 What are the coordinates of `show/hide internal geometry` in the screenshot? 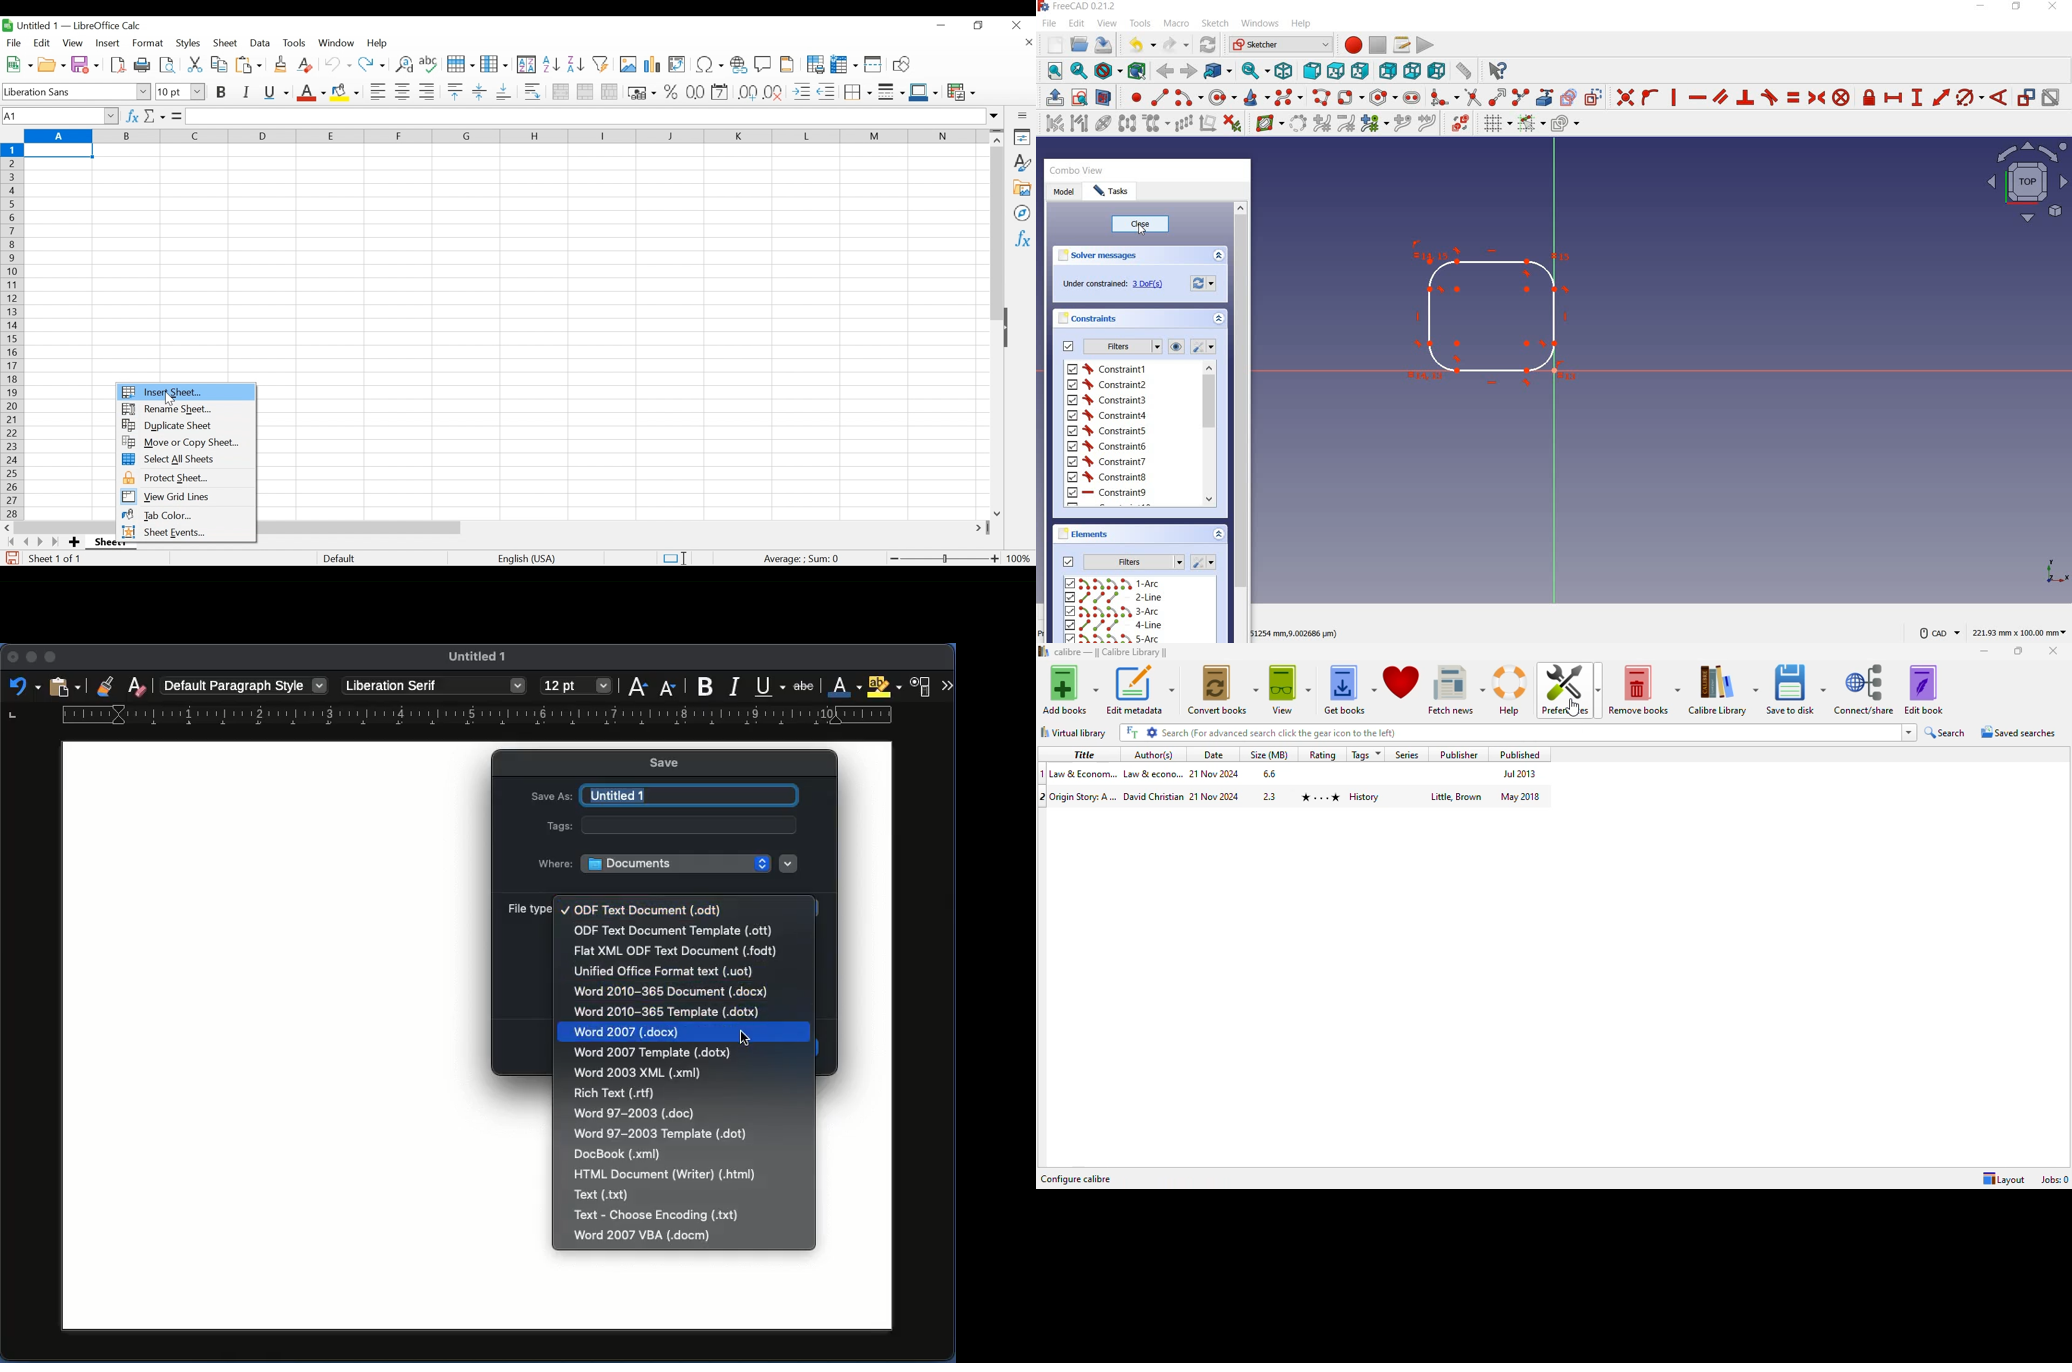 It's located at (1103, 124).